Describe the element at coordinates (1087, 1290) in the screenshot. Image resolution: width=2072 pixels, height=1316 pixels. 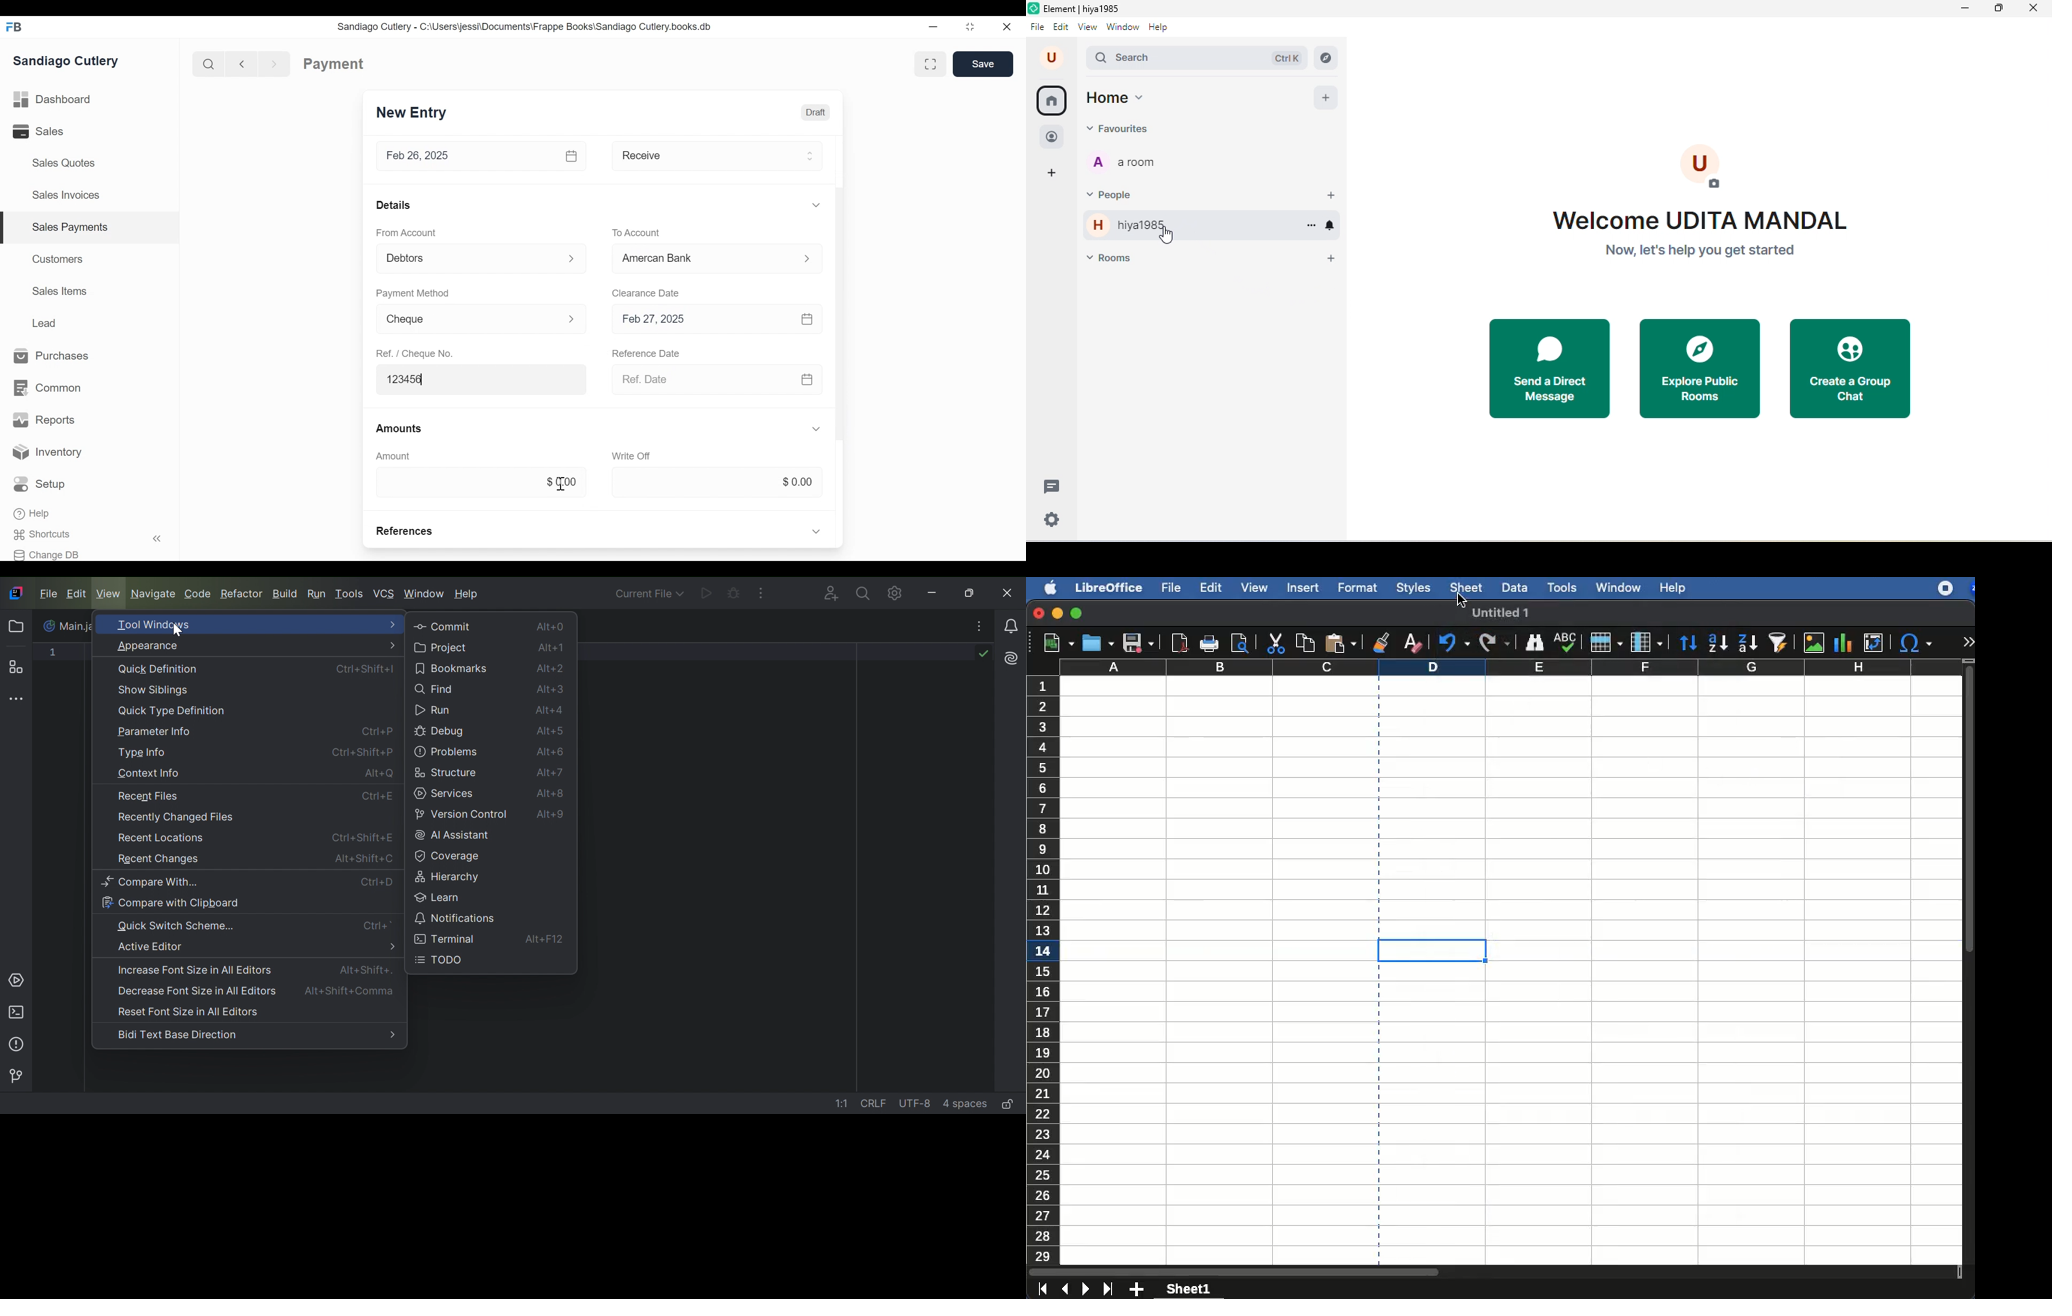
I see `next sheet` at that location.